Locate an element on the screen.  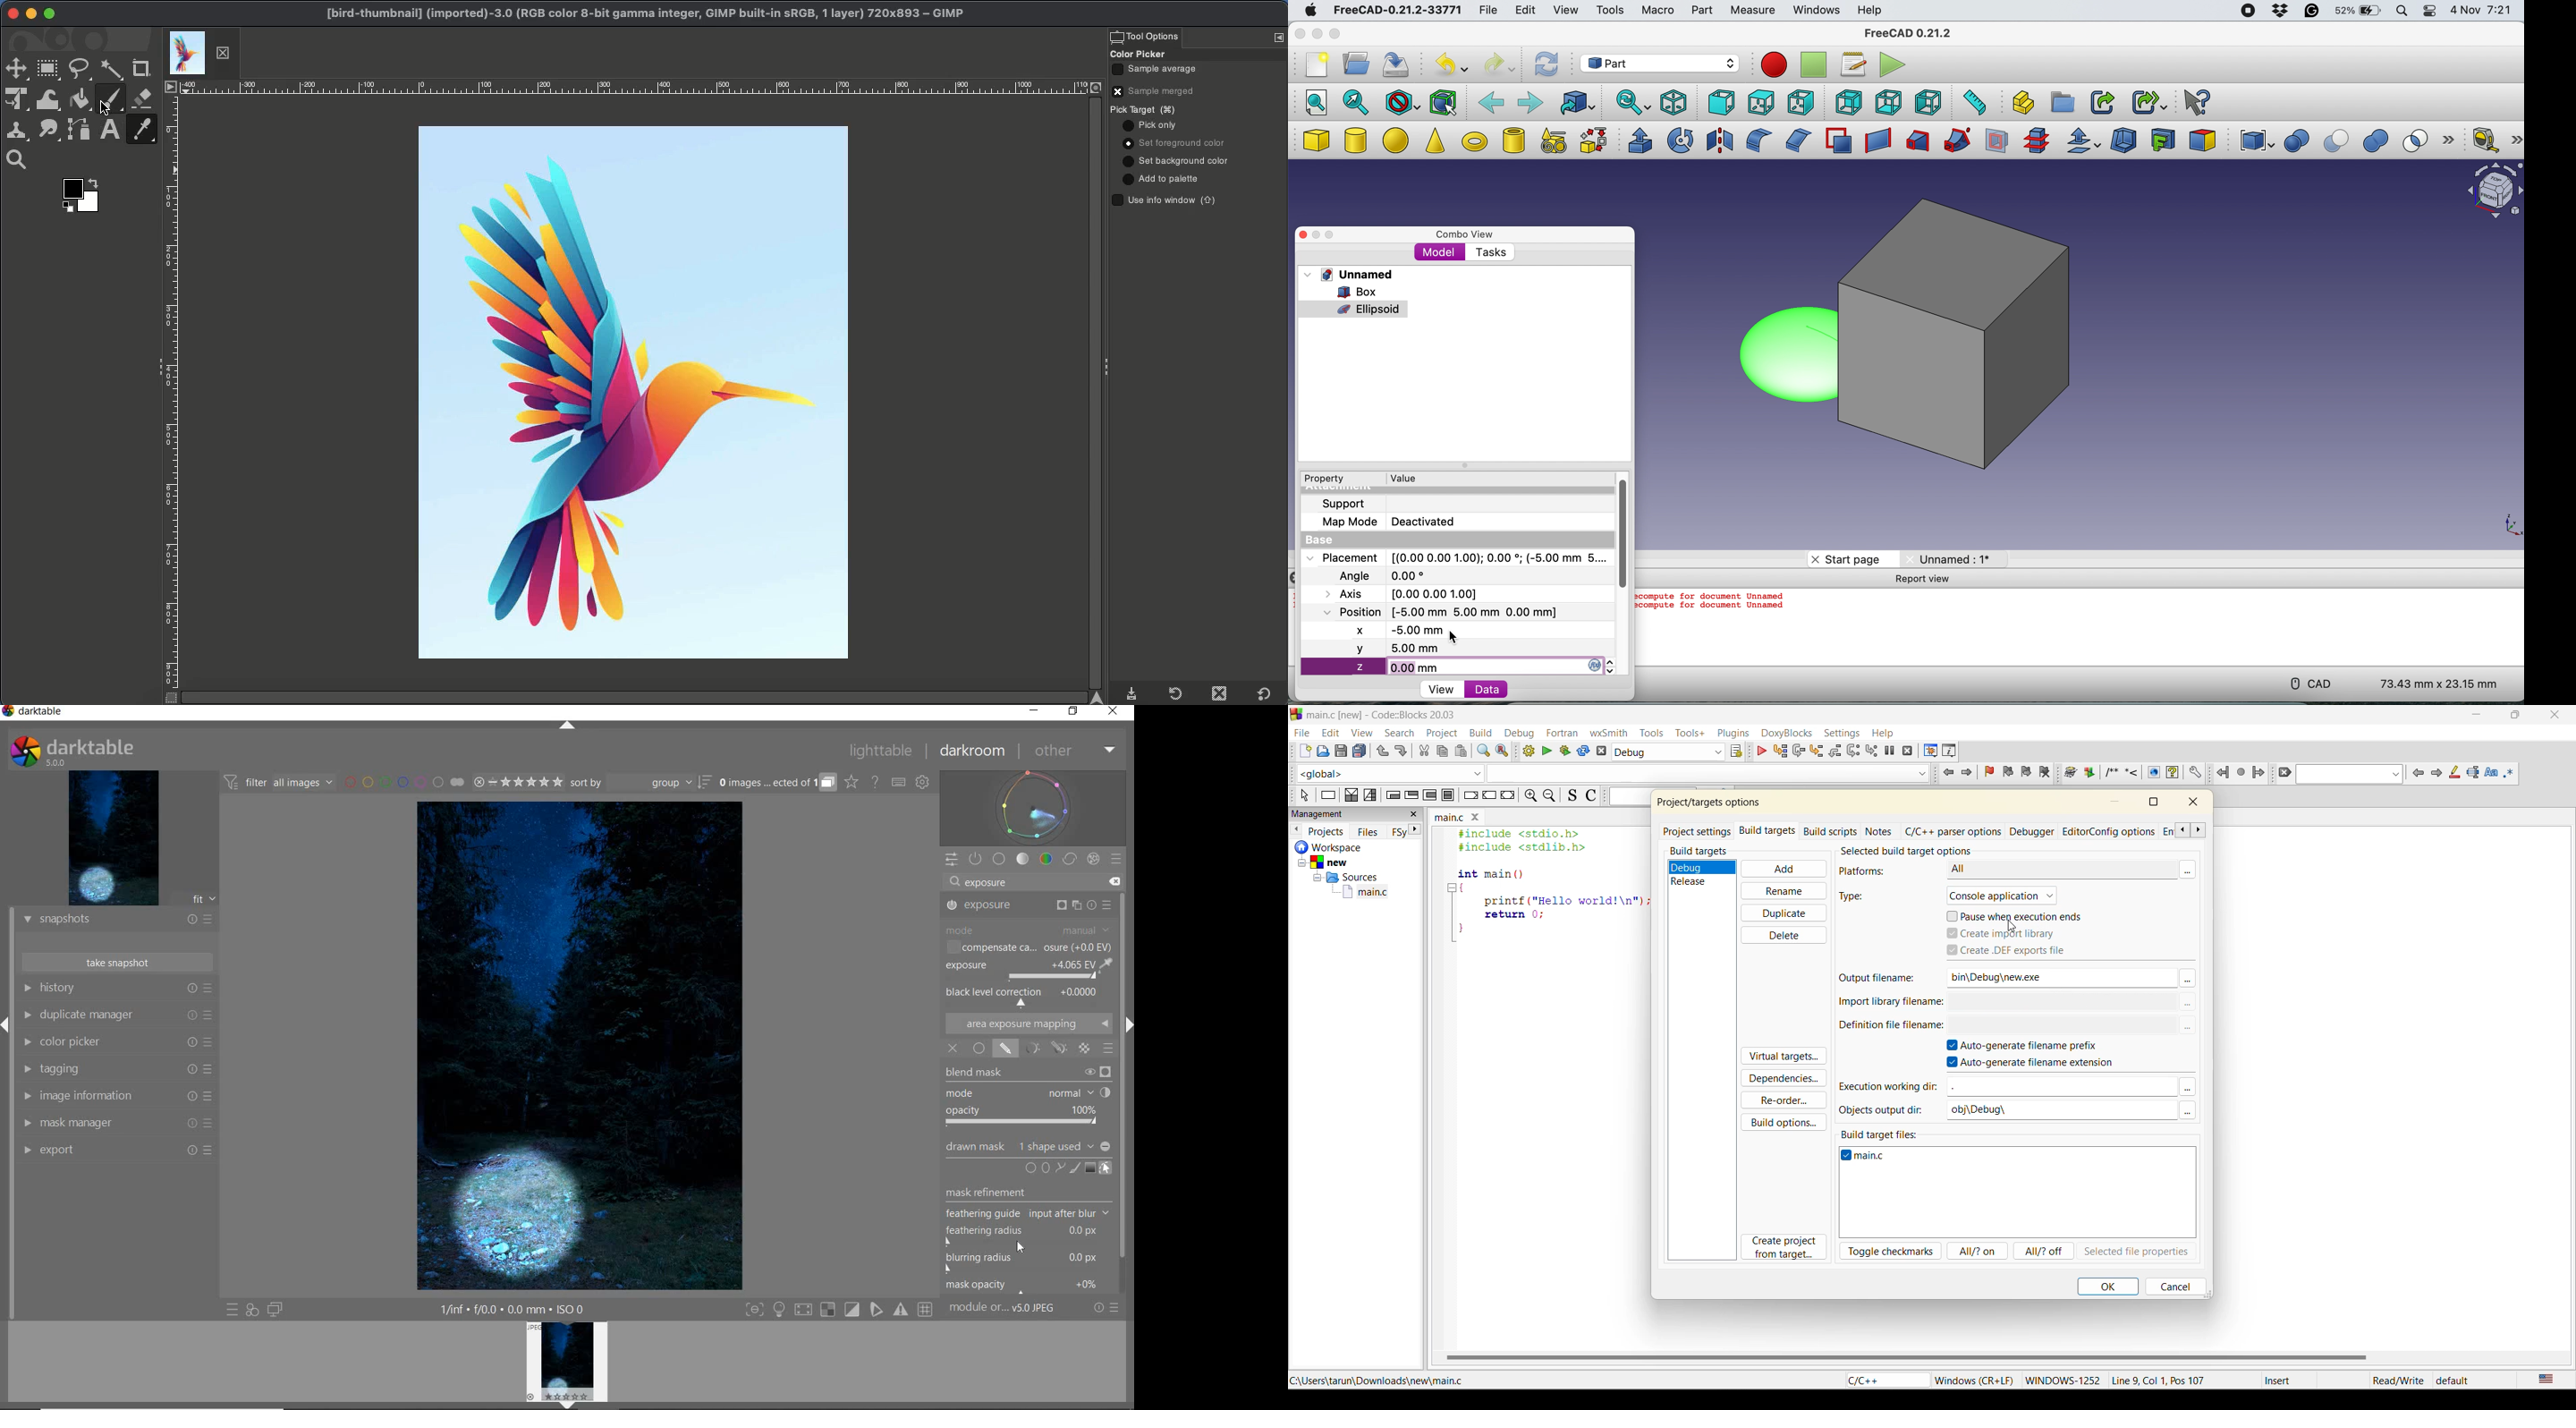
selected text is located at coordinates (2475, 772).